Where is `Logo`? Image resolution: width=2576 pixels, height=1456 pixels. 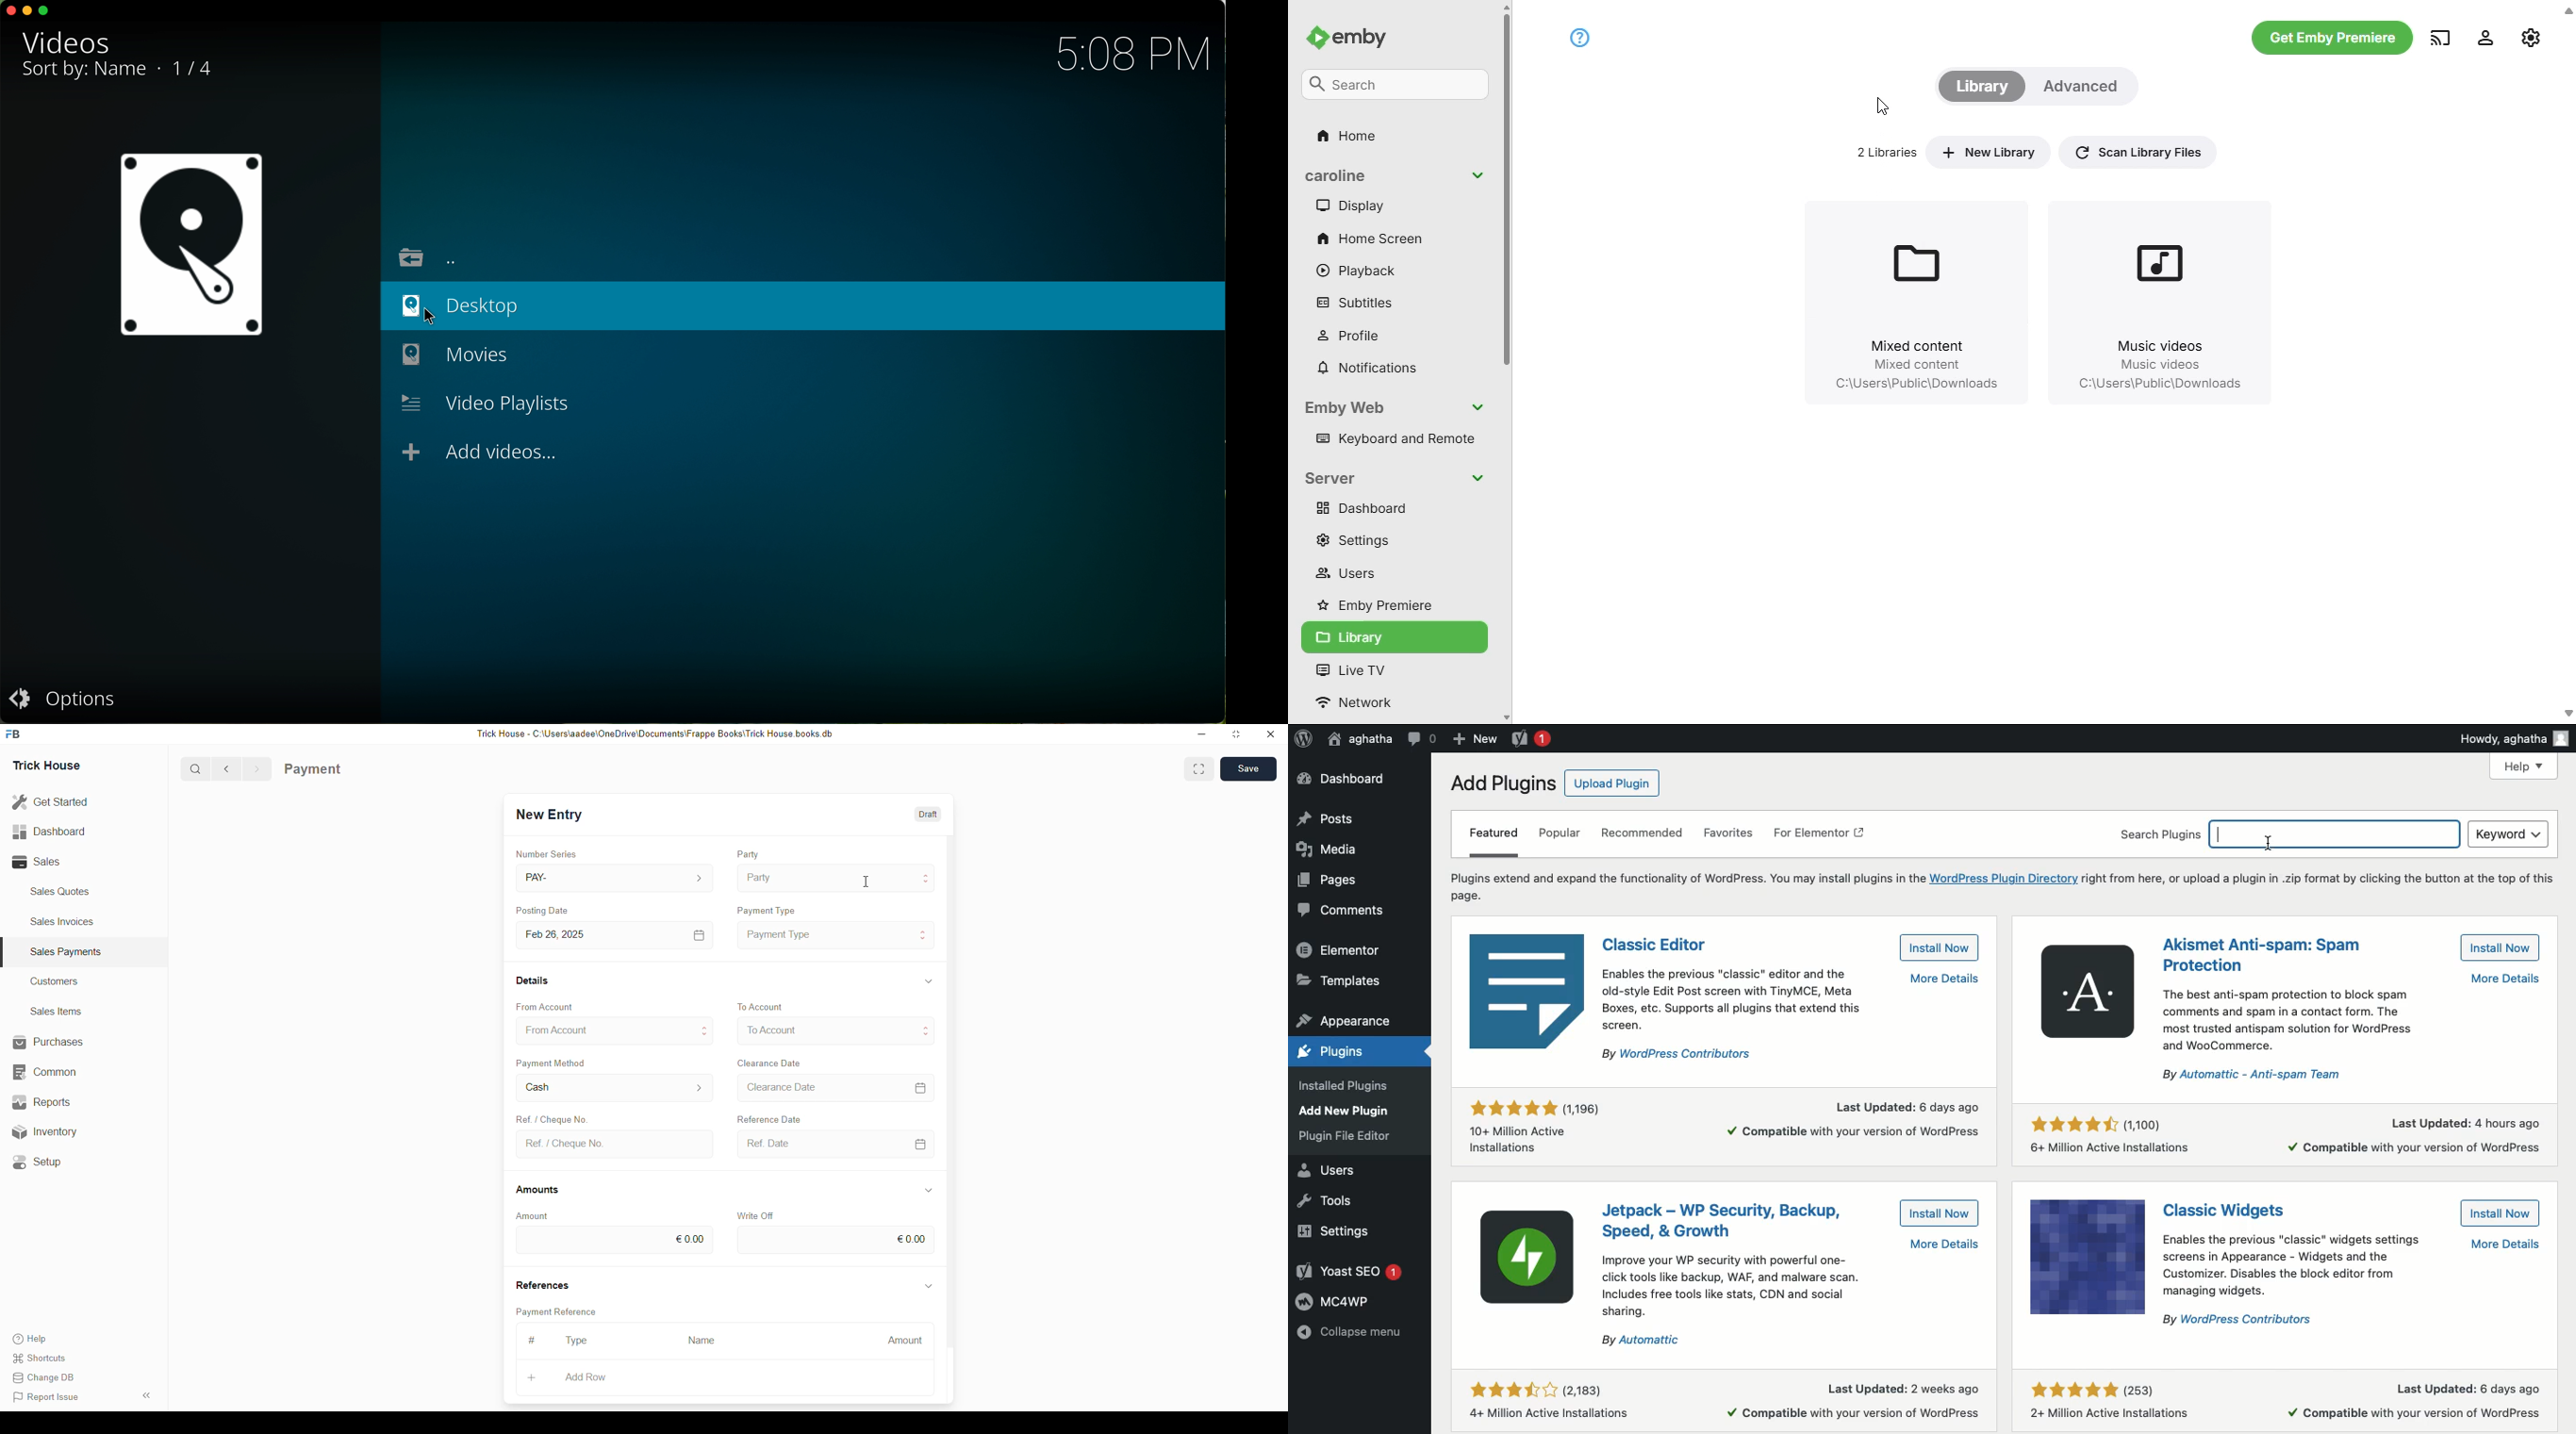
Logo is located at coordinates (1303, 740).